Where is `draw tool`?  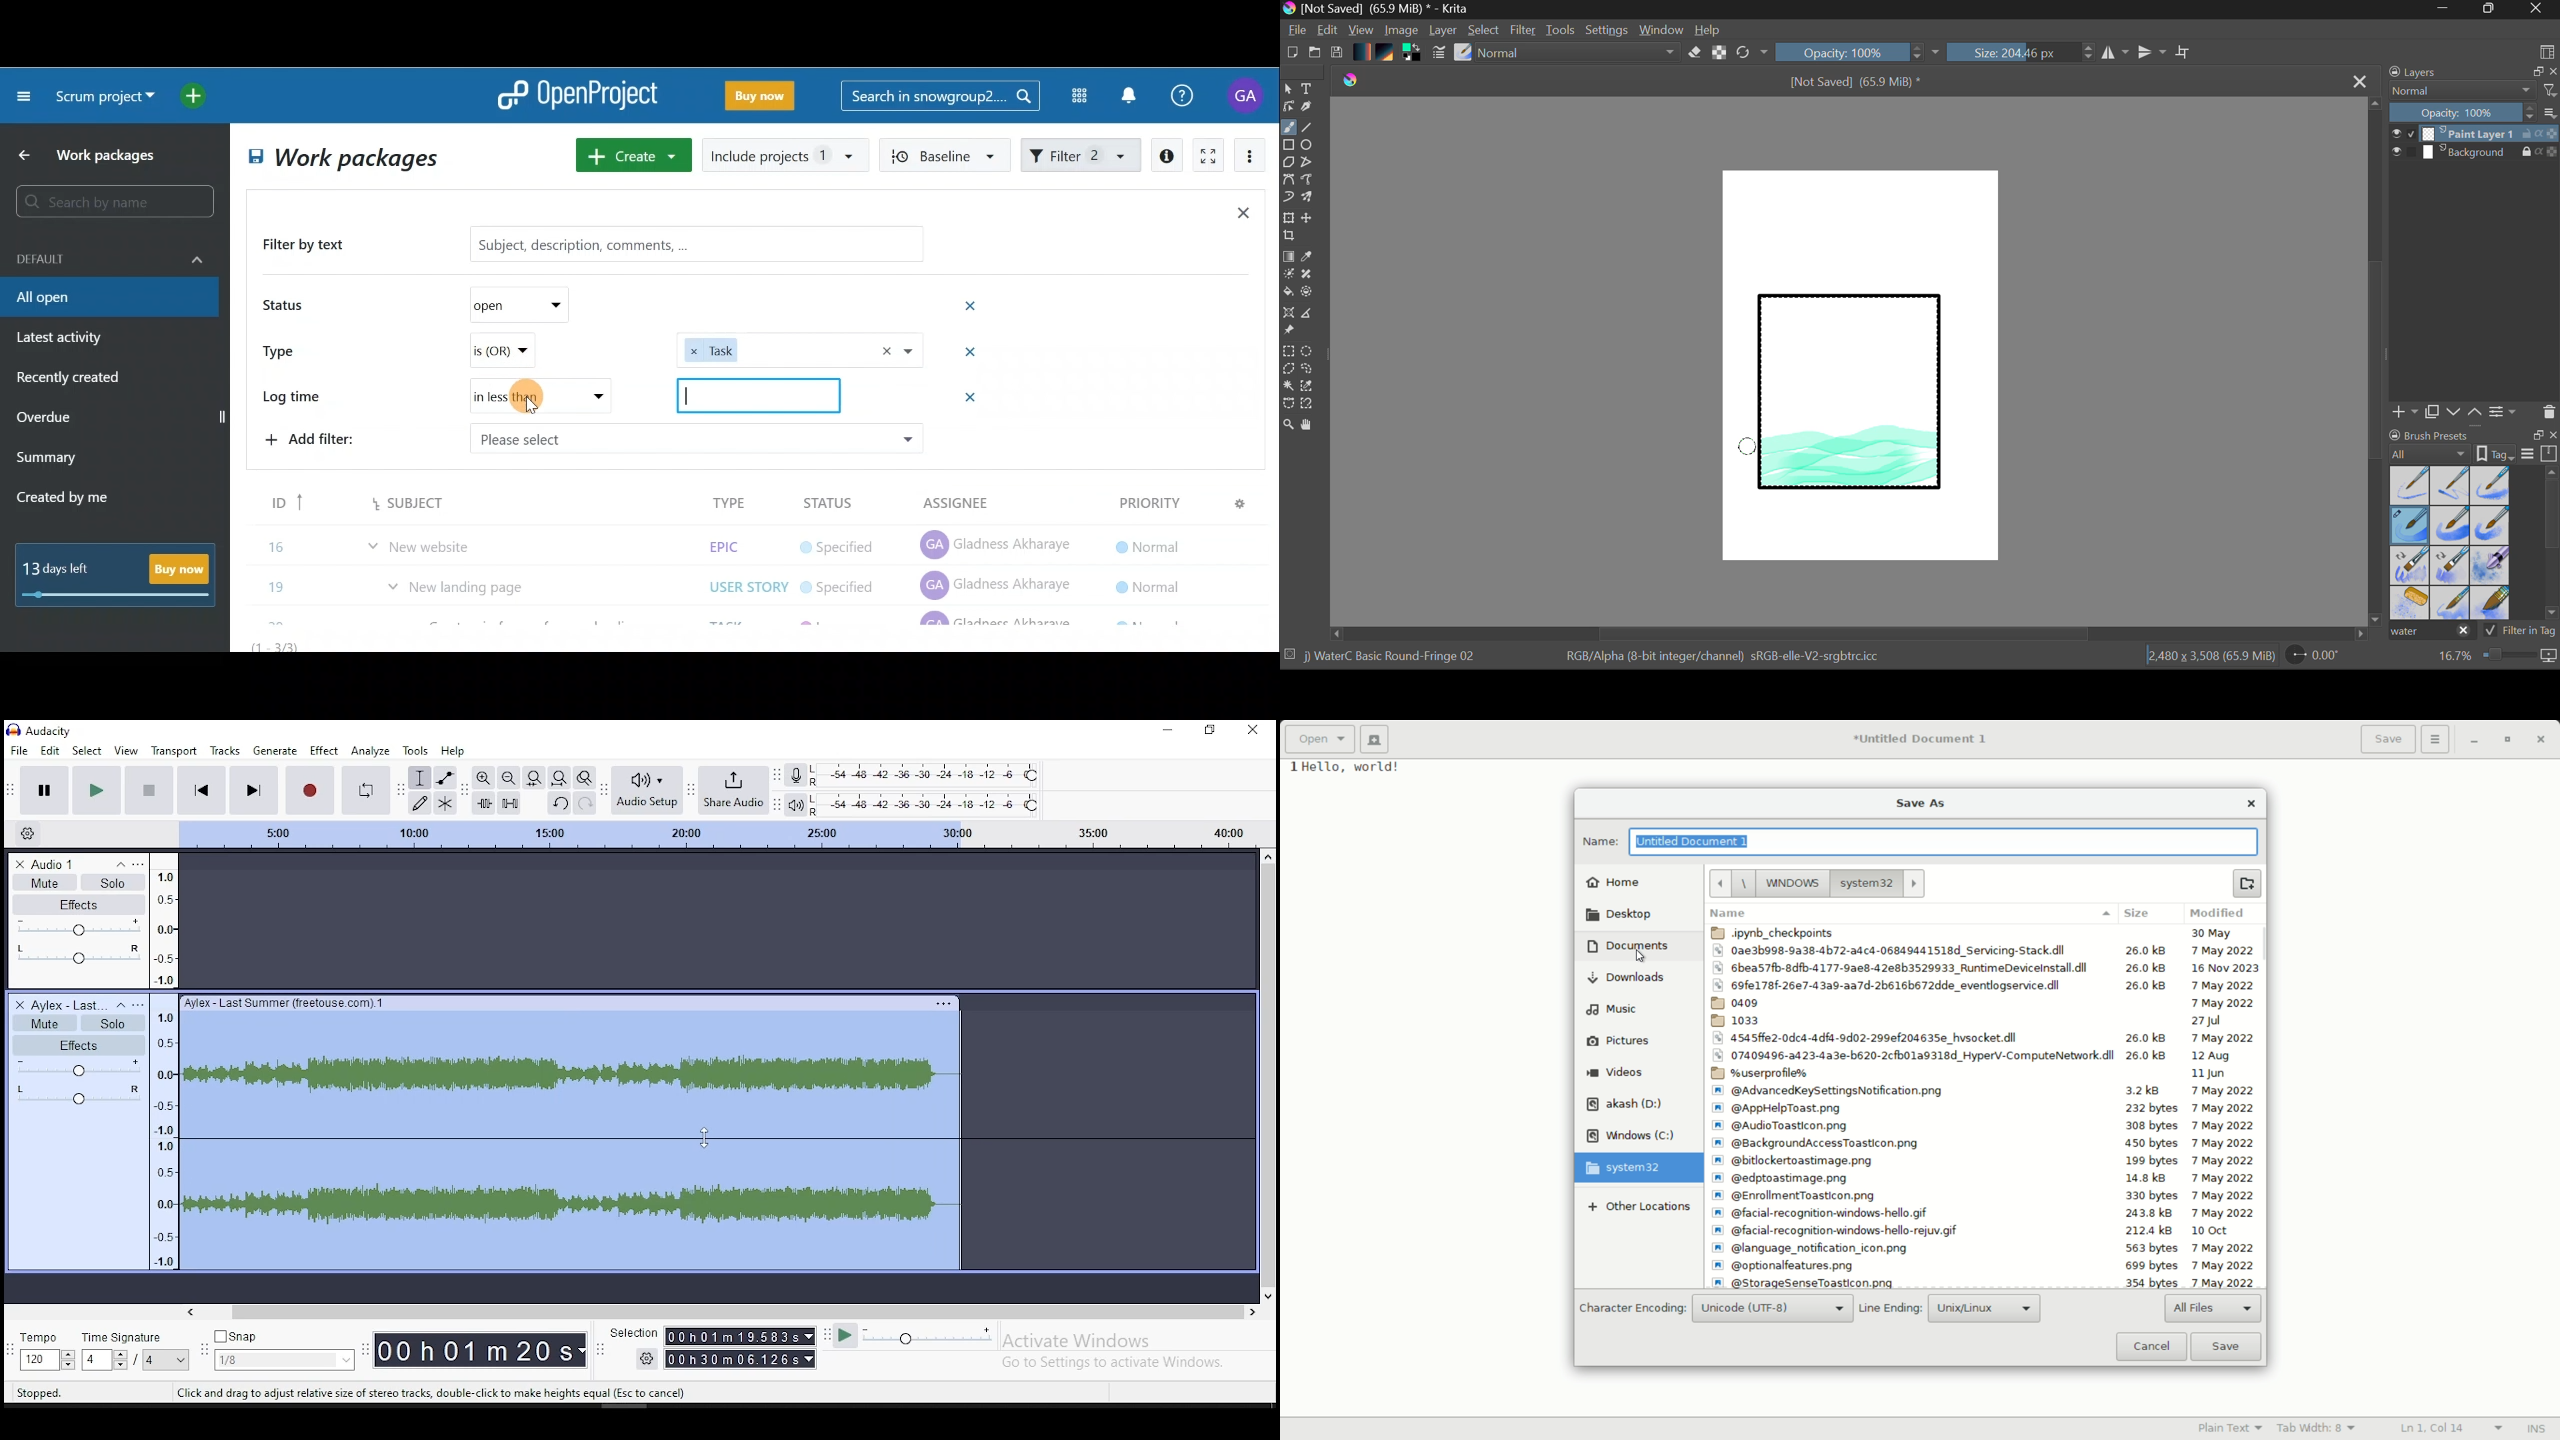
draw tool is located at coordinates (418, 803).